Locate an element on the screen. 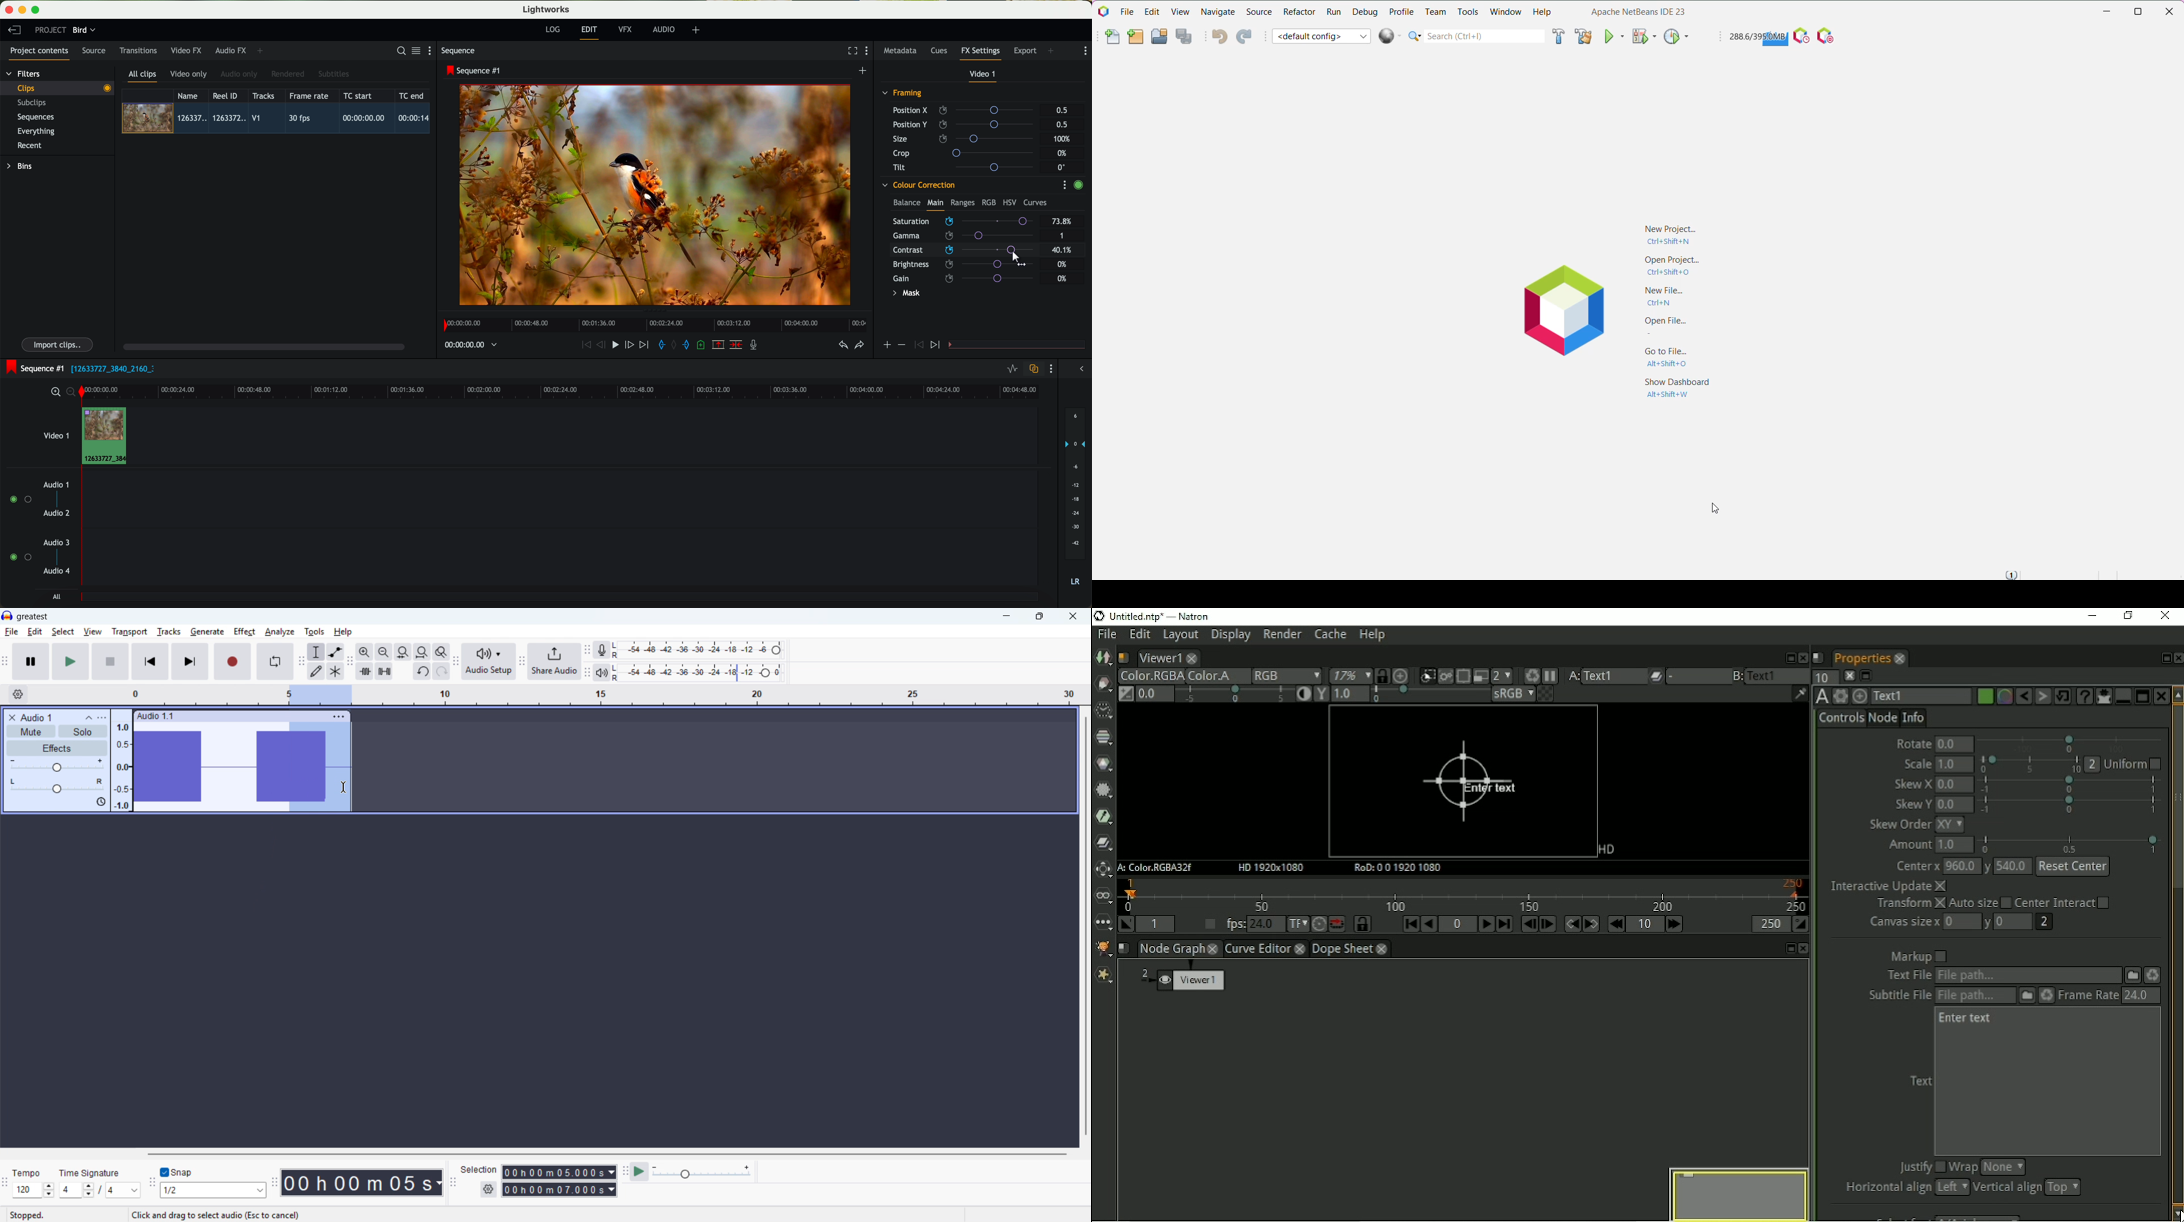  Gain  is located at coordinates (57, 766).